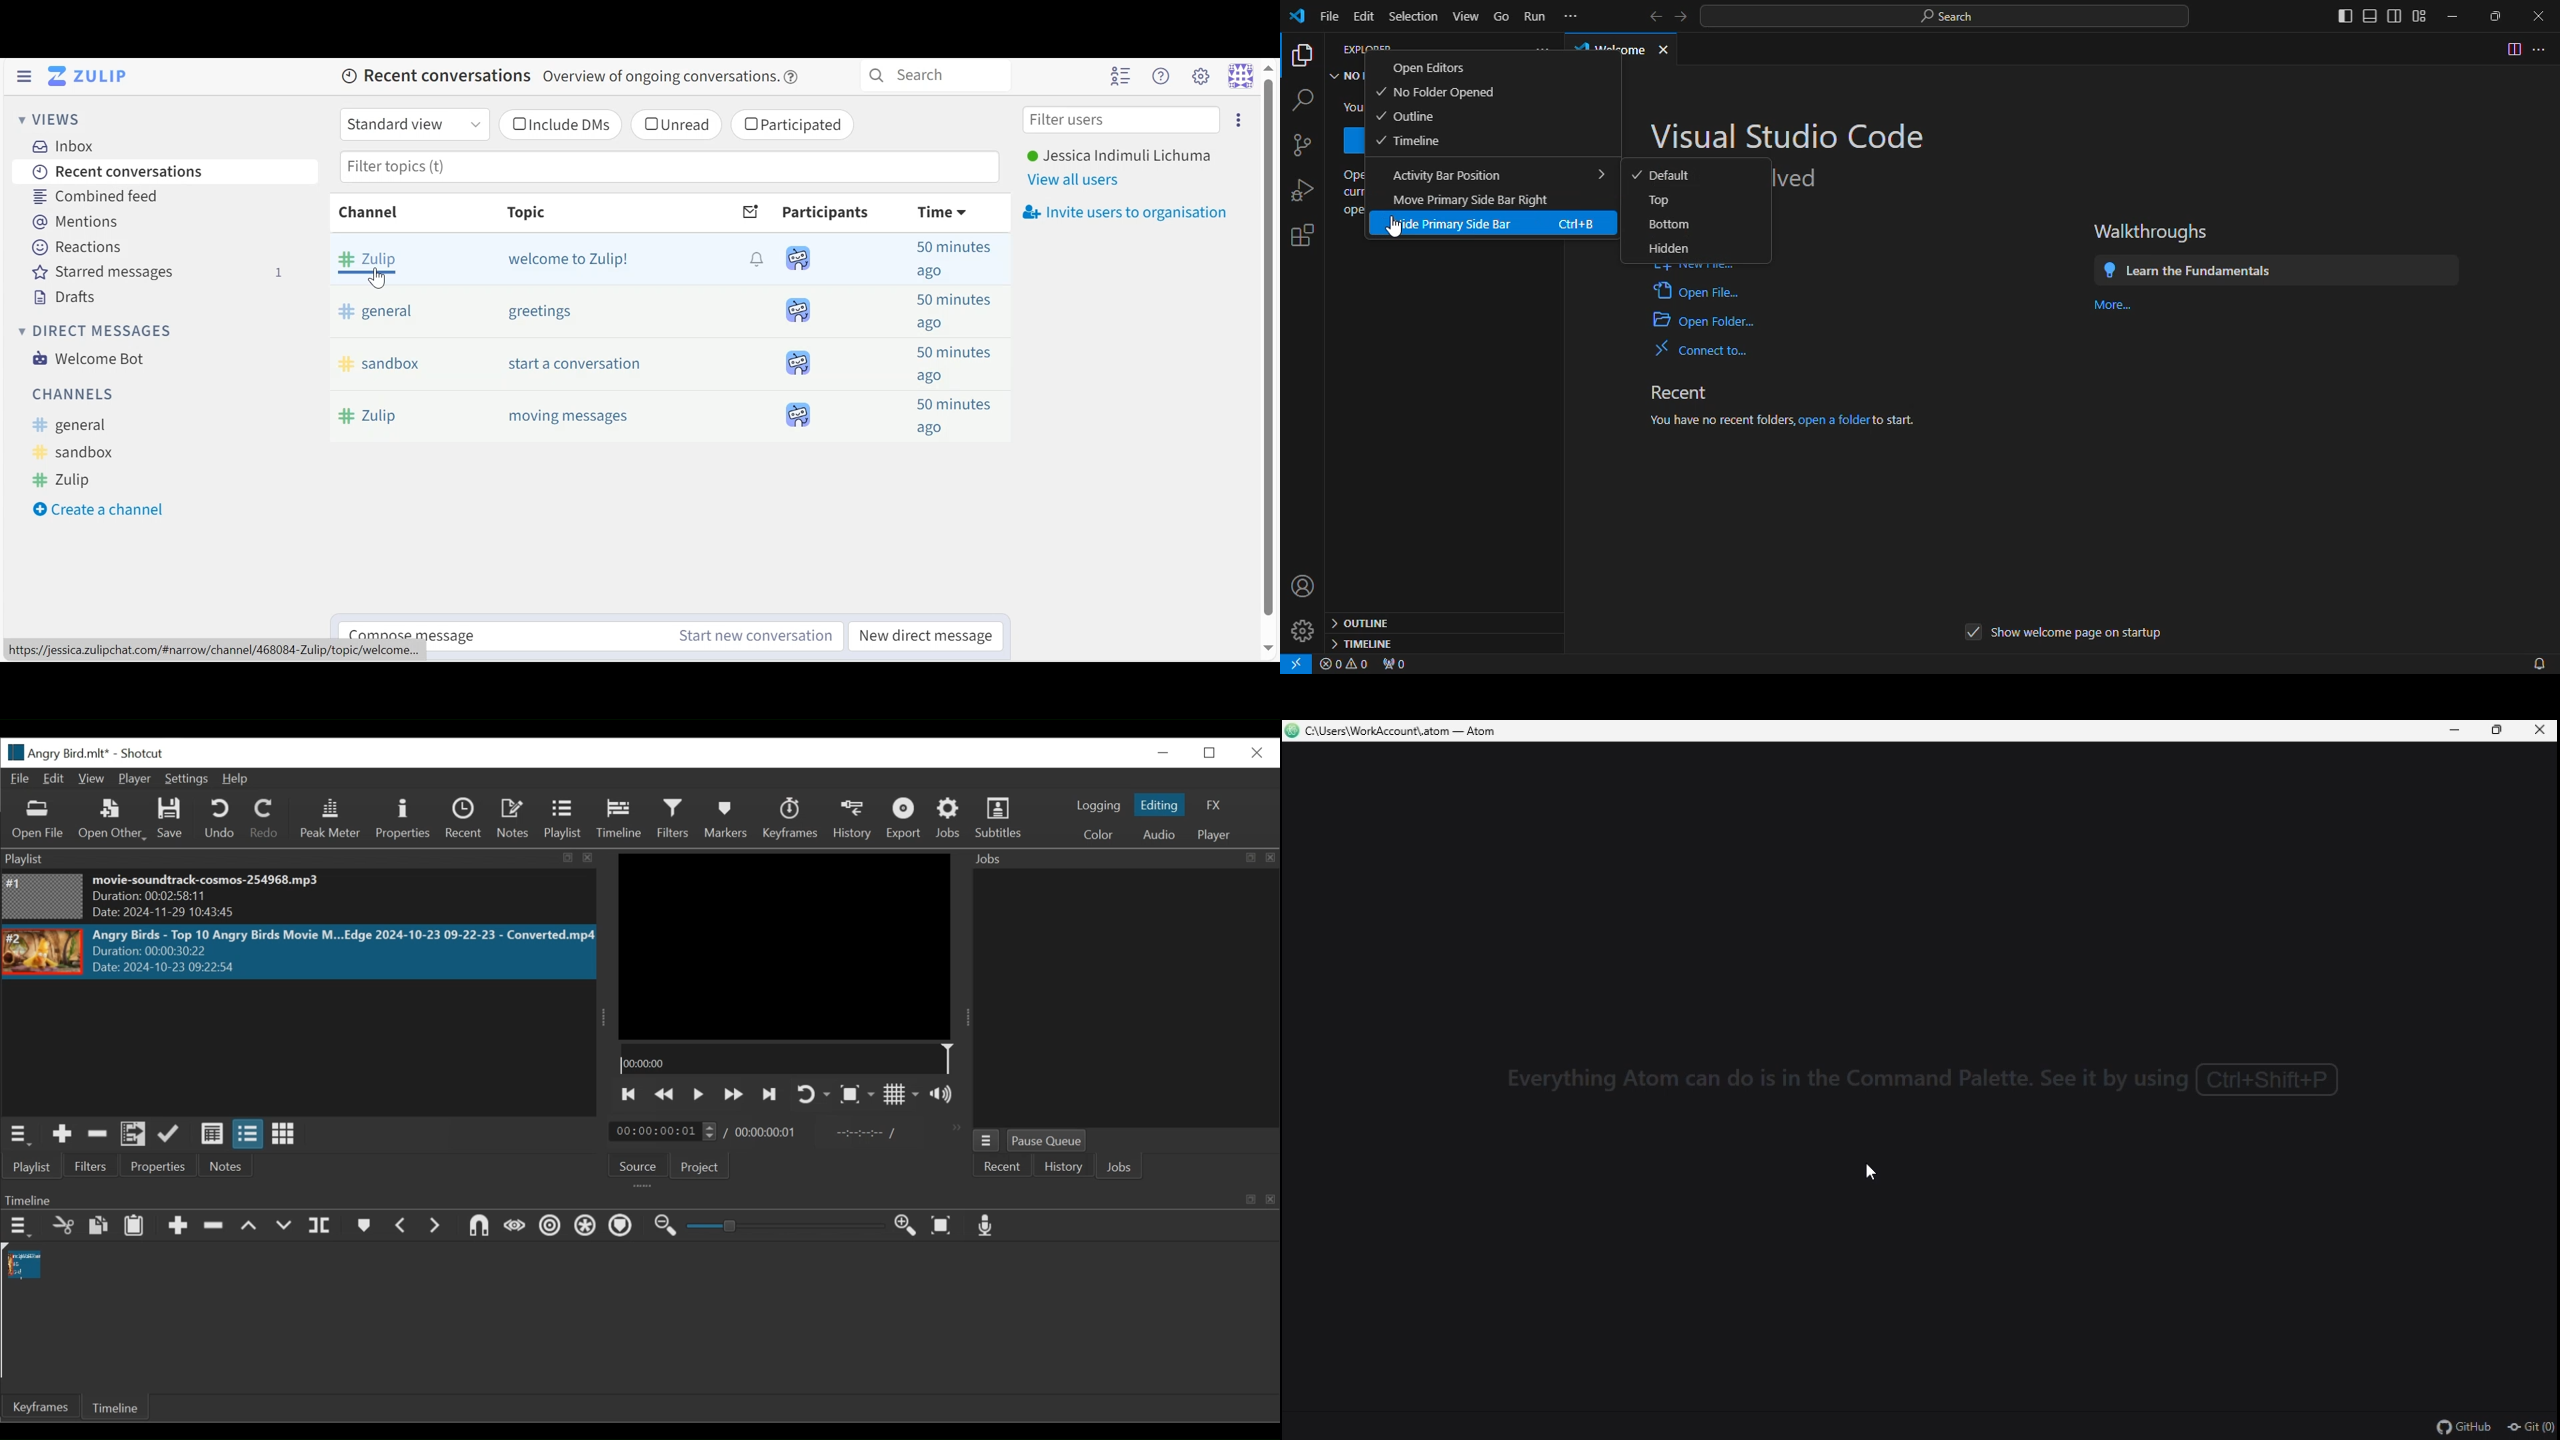  I want to click on Pause Queue, so click(1051, 1141).